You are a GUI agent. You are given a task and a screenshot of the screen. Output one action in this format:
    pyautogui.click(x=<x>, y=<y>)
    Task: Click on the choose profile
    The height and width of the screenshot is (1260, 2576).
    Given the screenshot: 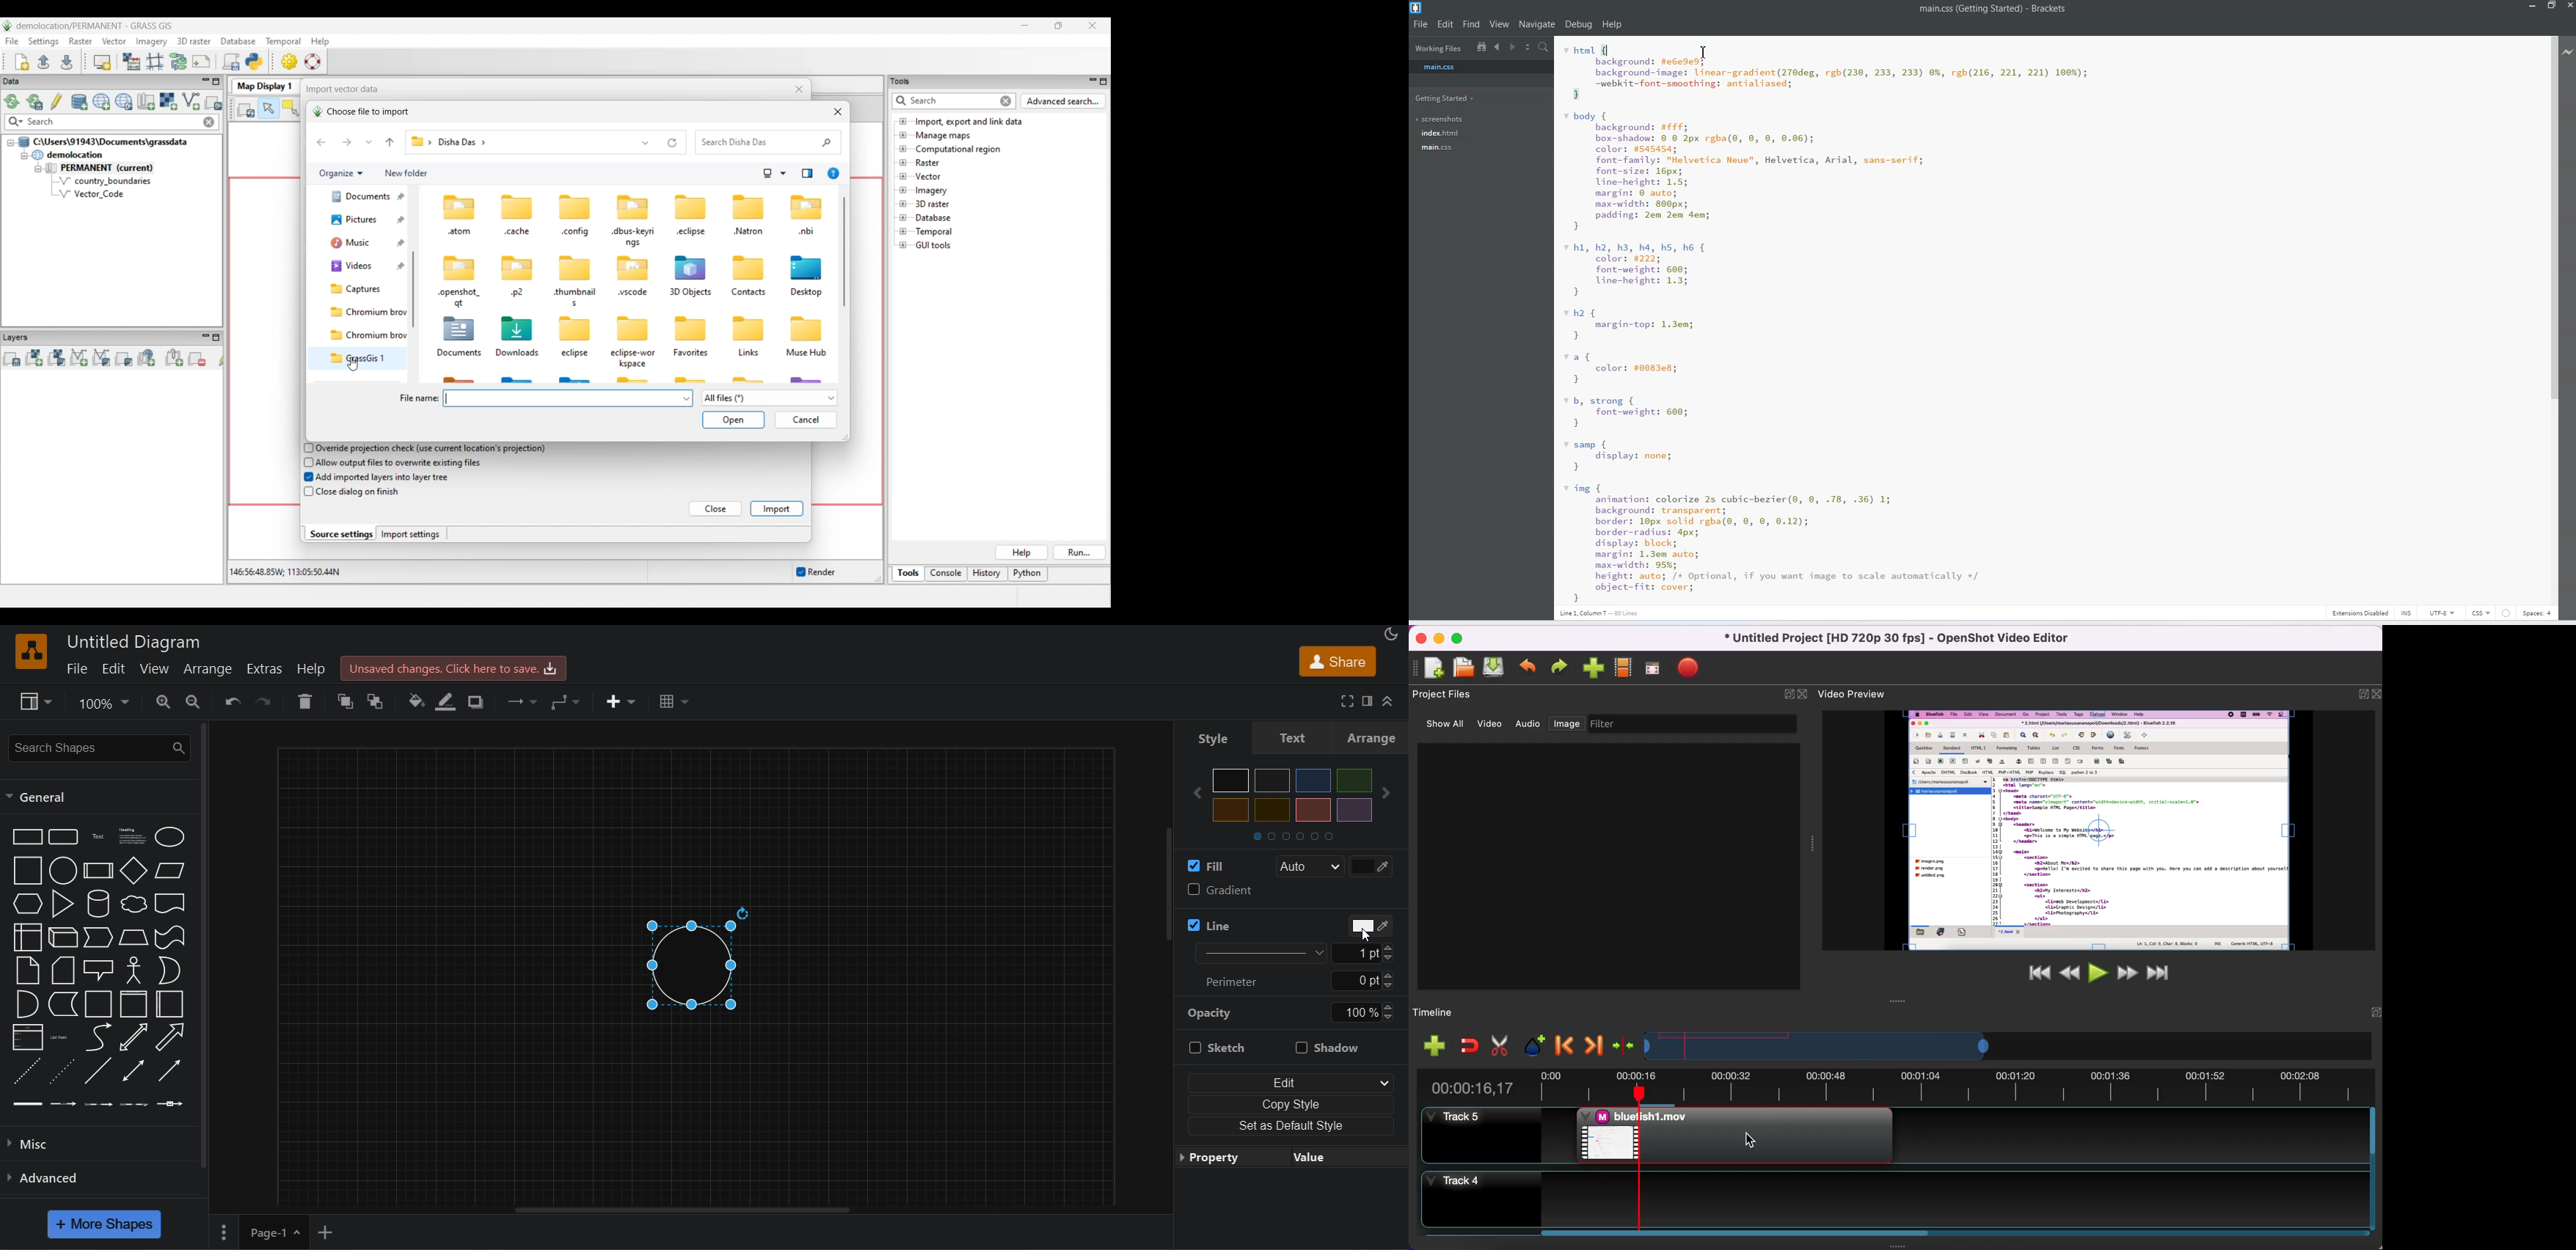 What is the action you would take?
    pyautogui.click(x=1624, y=668)
    